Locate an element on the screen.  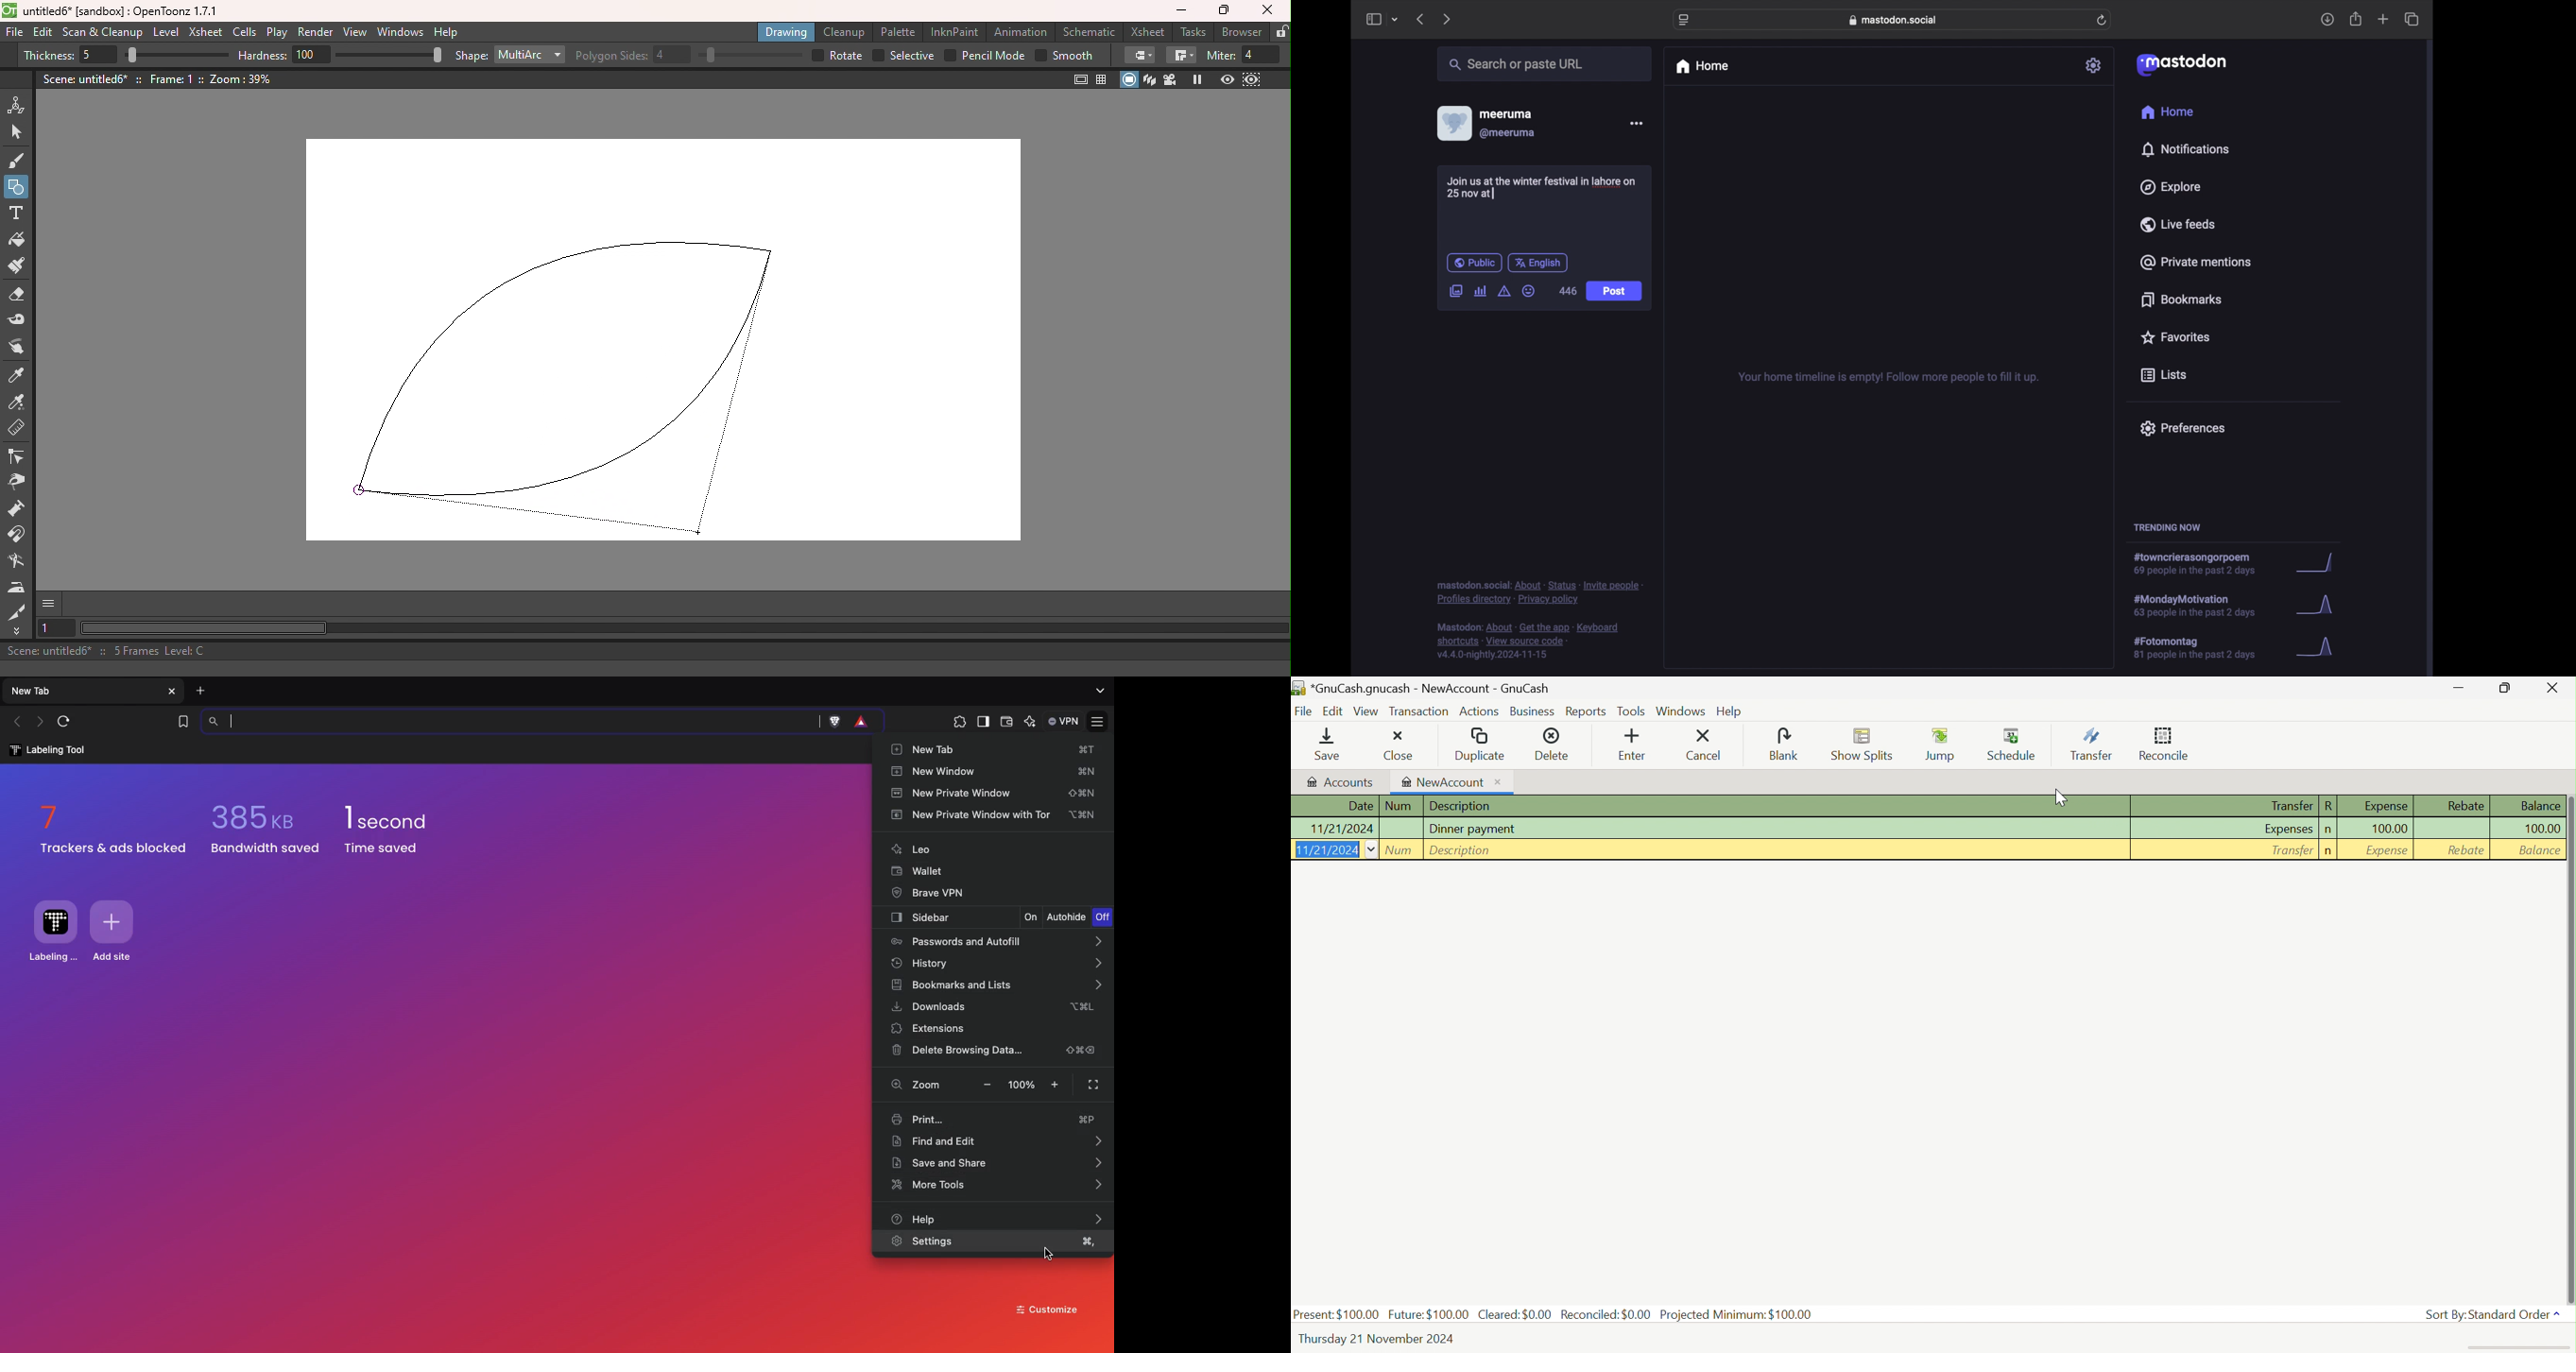
Tools is located at coordinates (1632, 711).